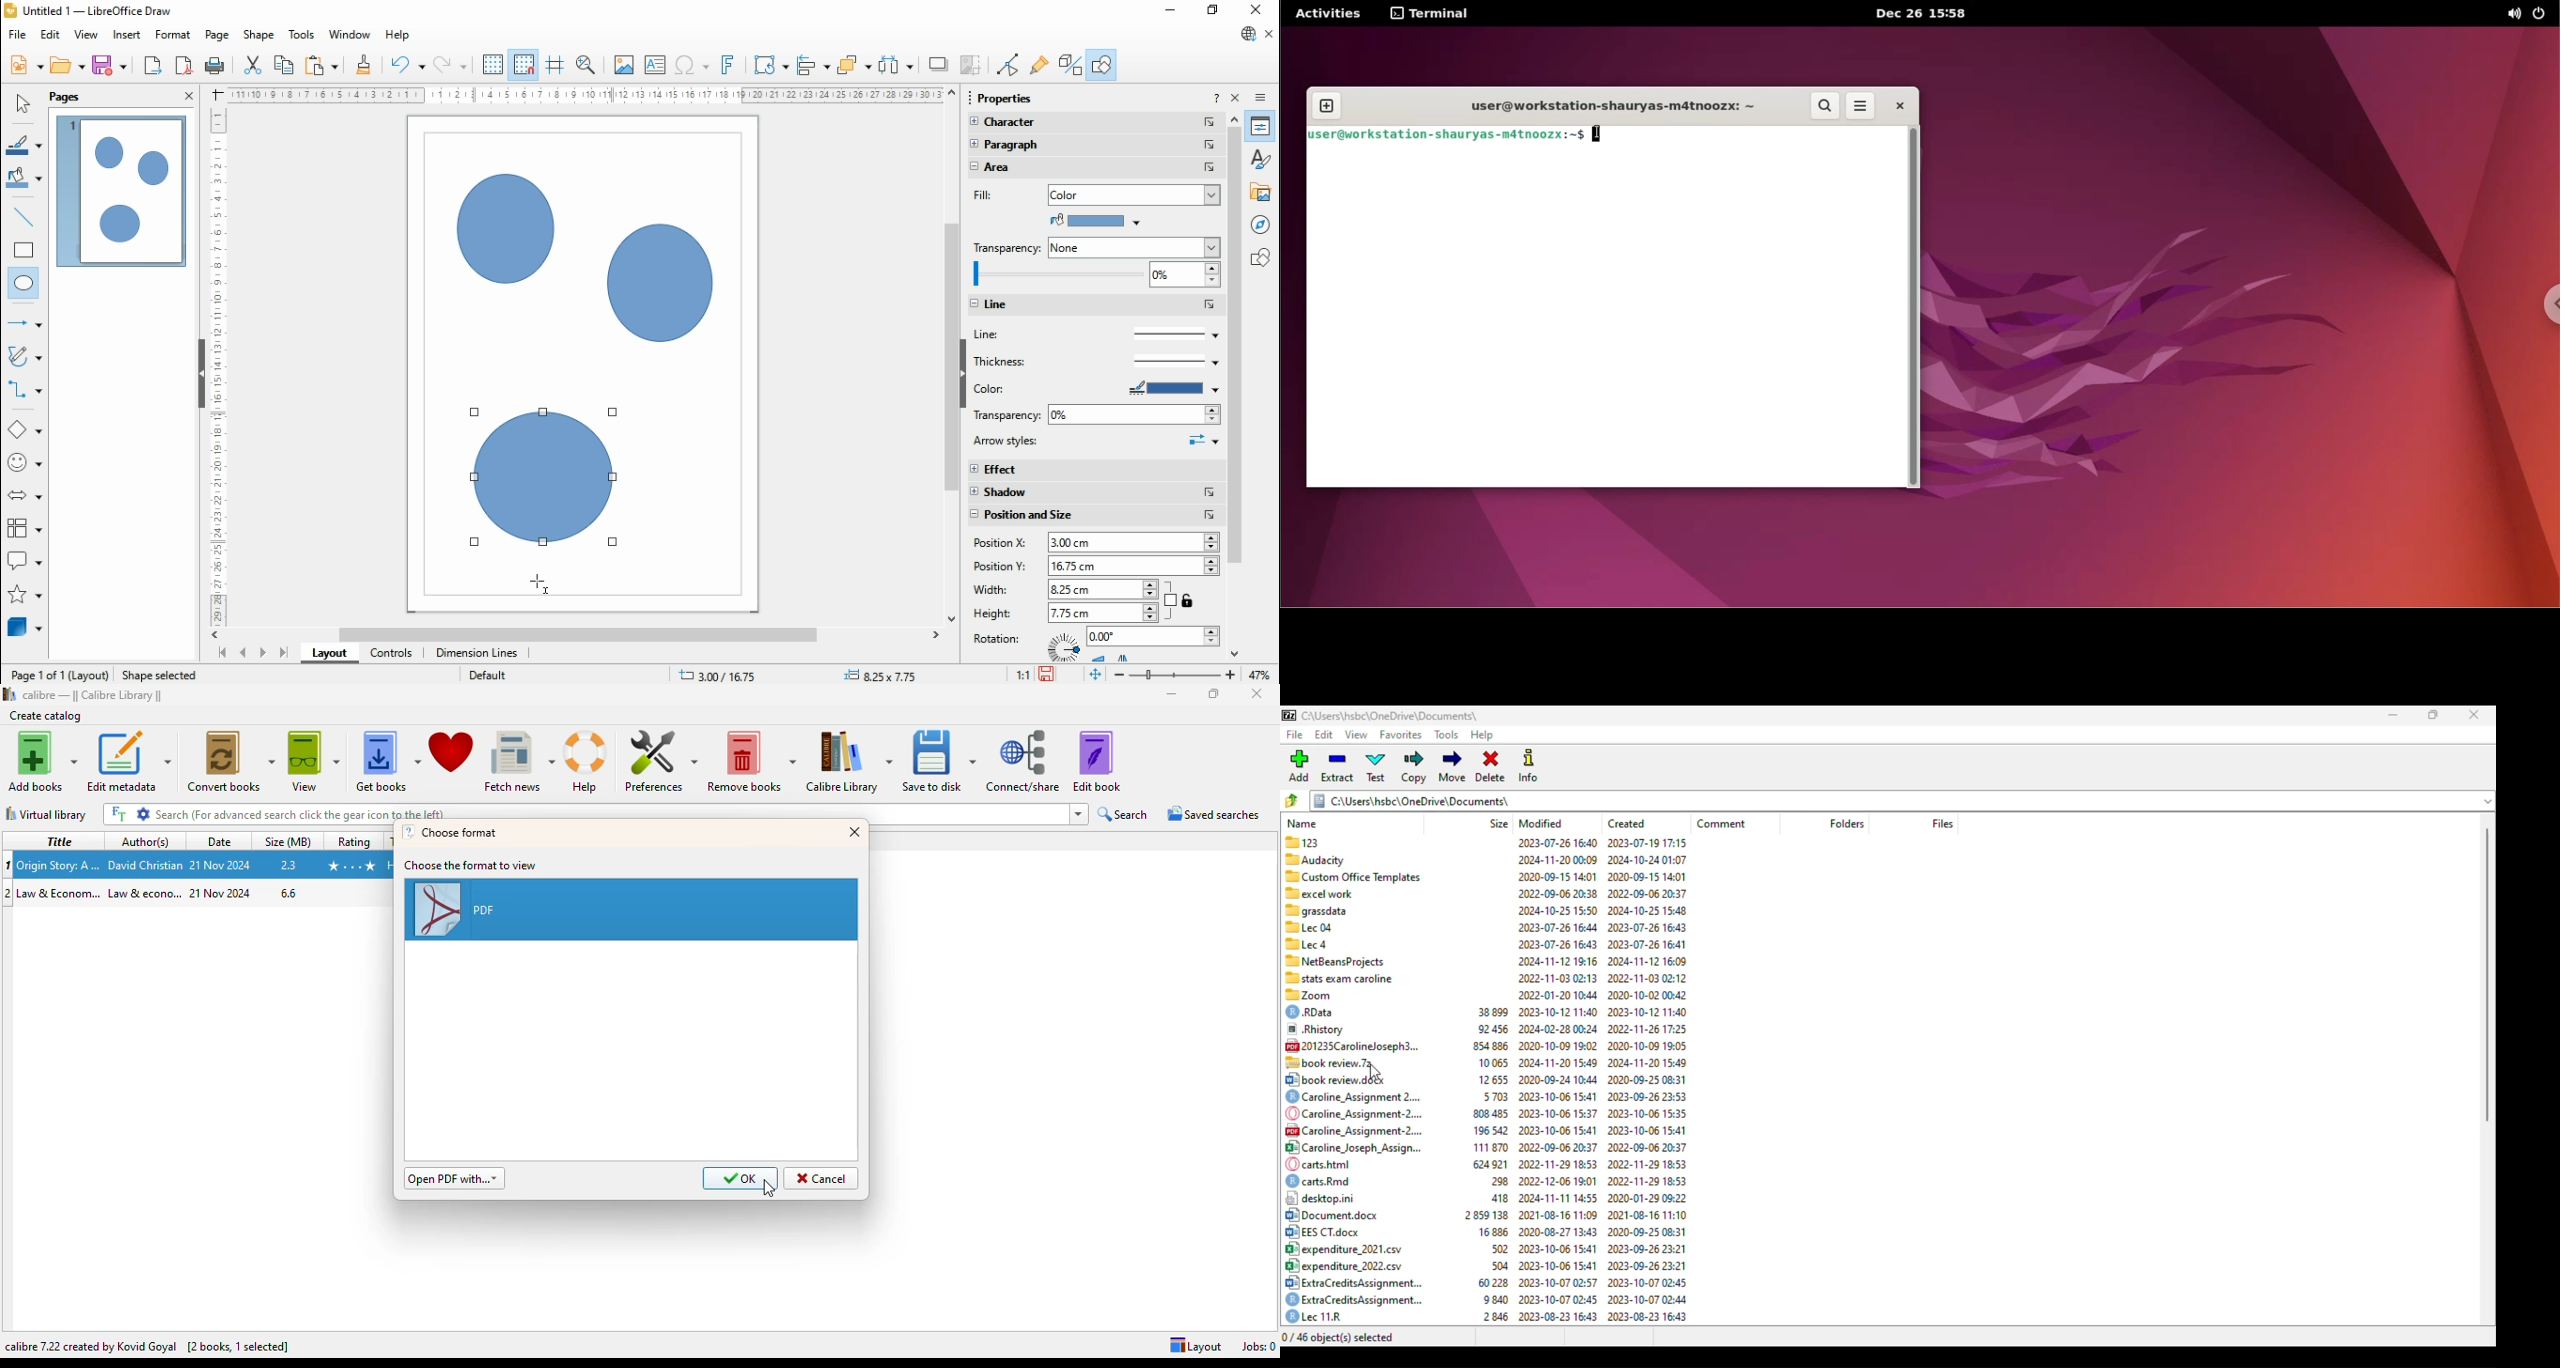 The image size is (2576, 1372). I want to click on fetch news, so click(519, 762).